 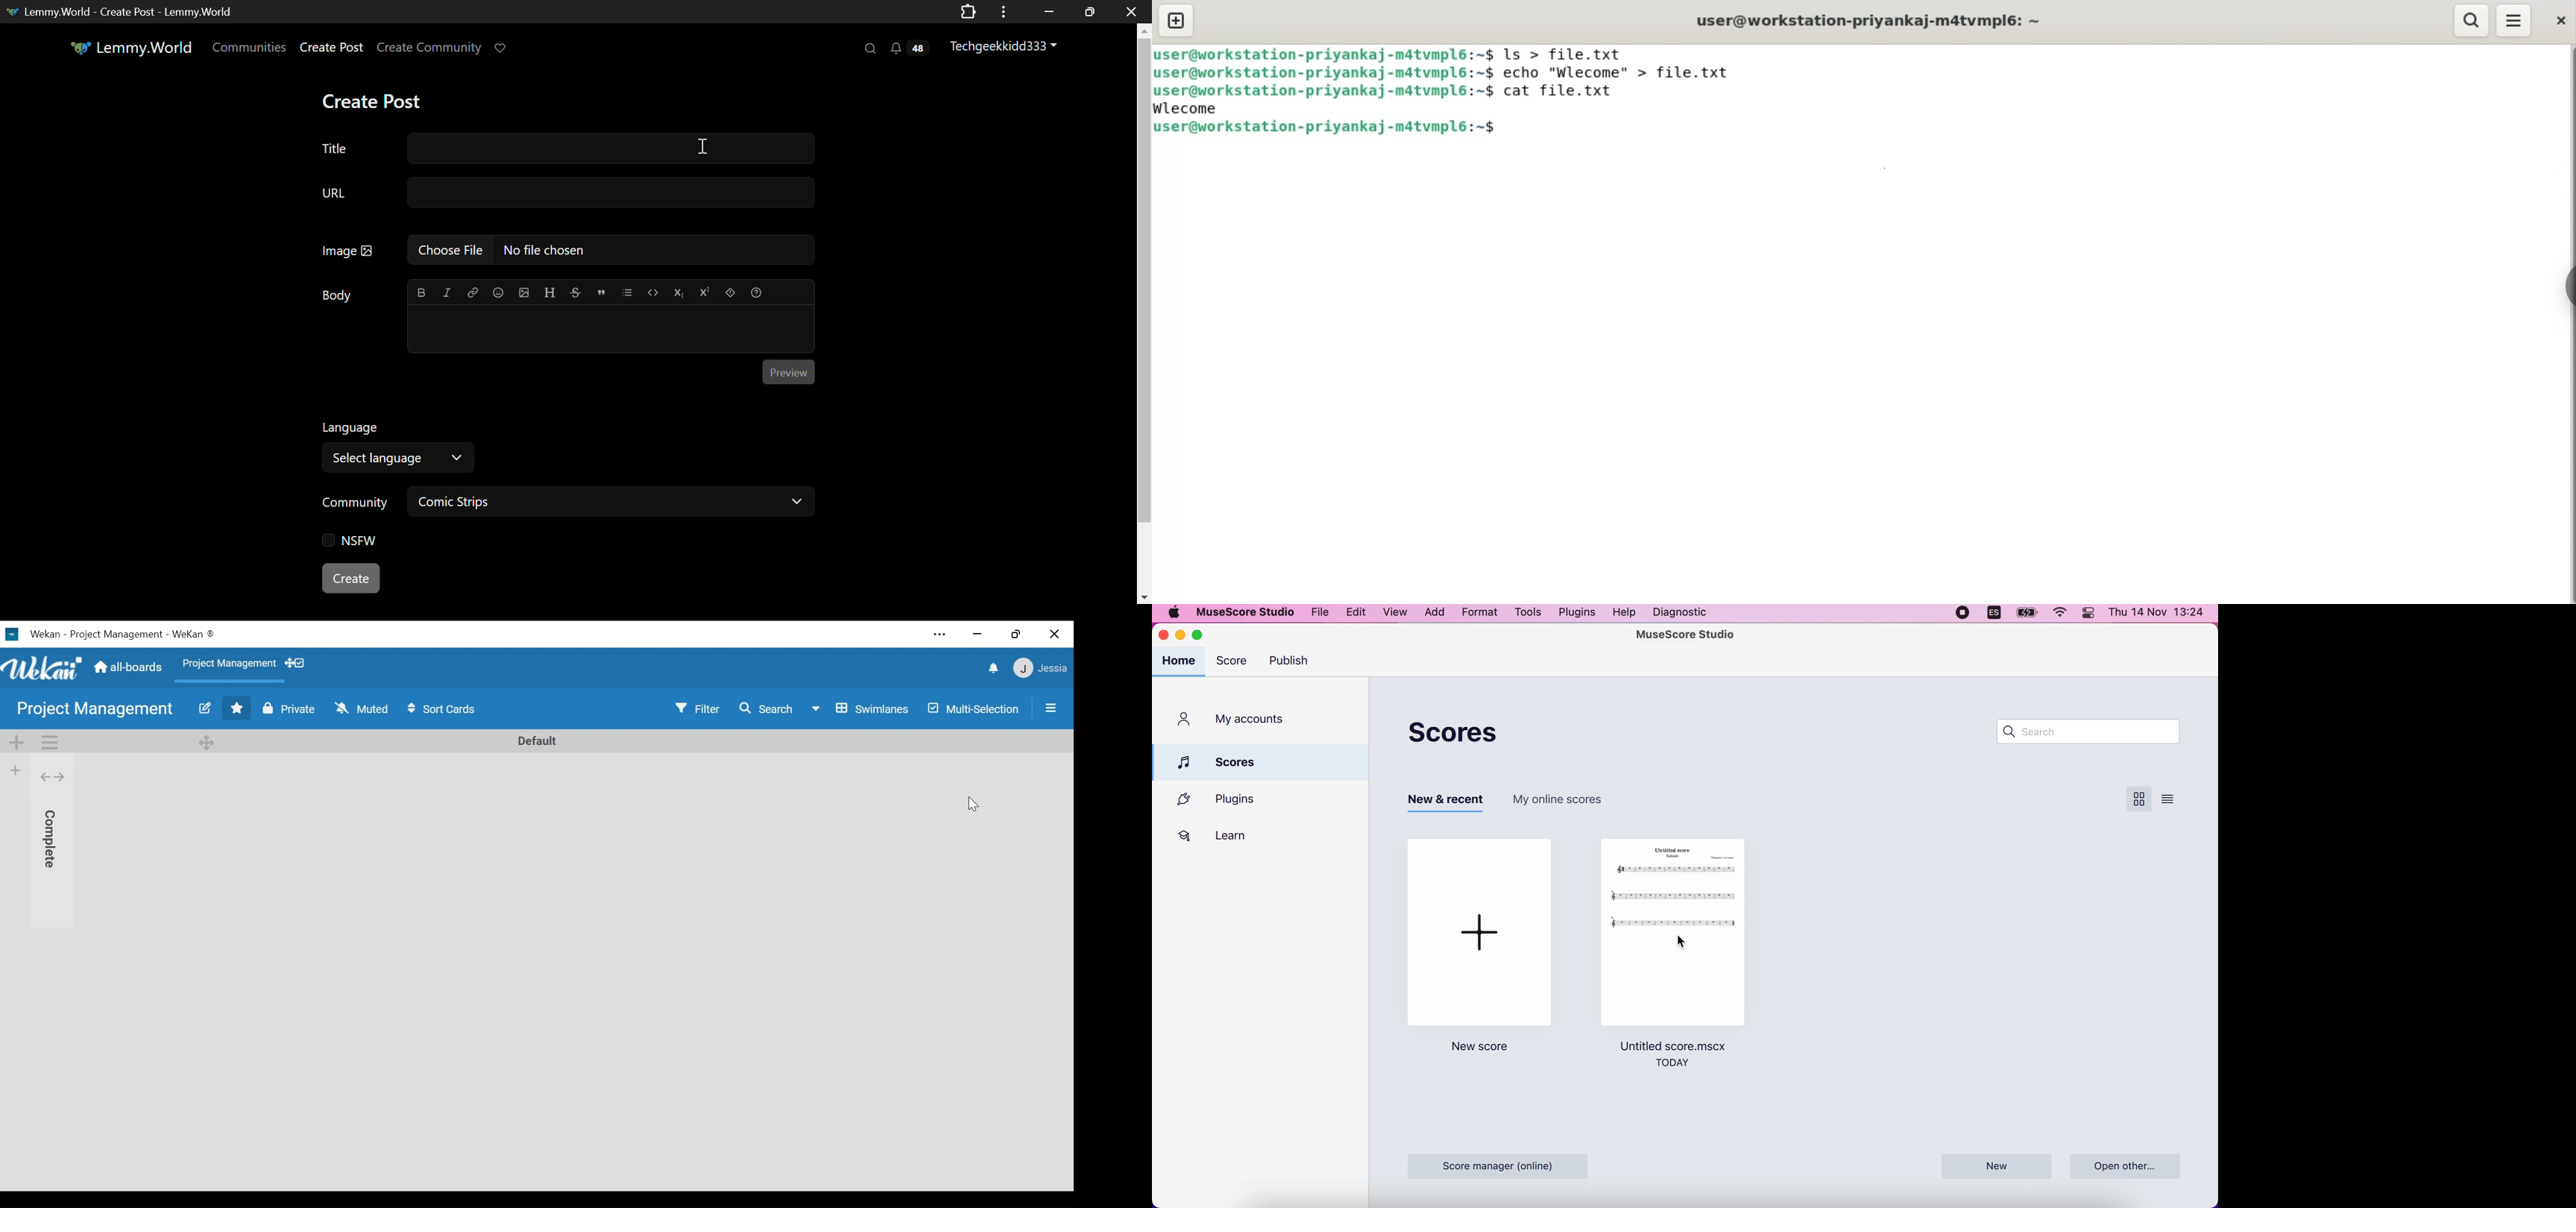 I want to click on Settings and more, so click(x=939, y=634).